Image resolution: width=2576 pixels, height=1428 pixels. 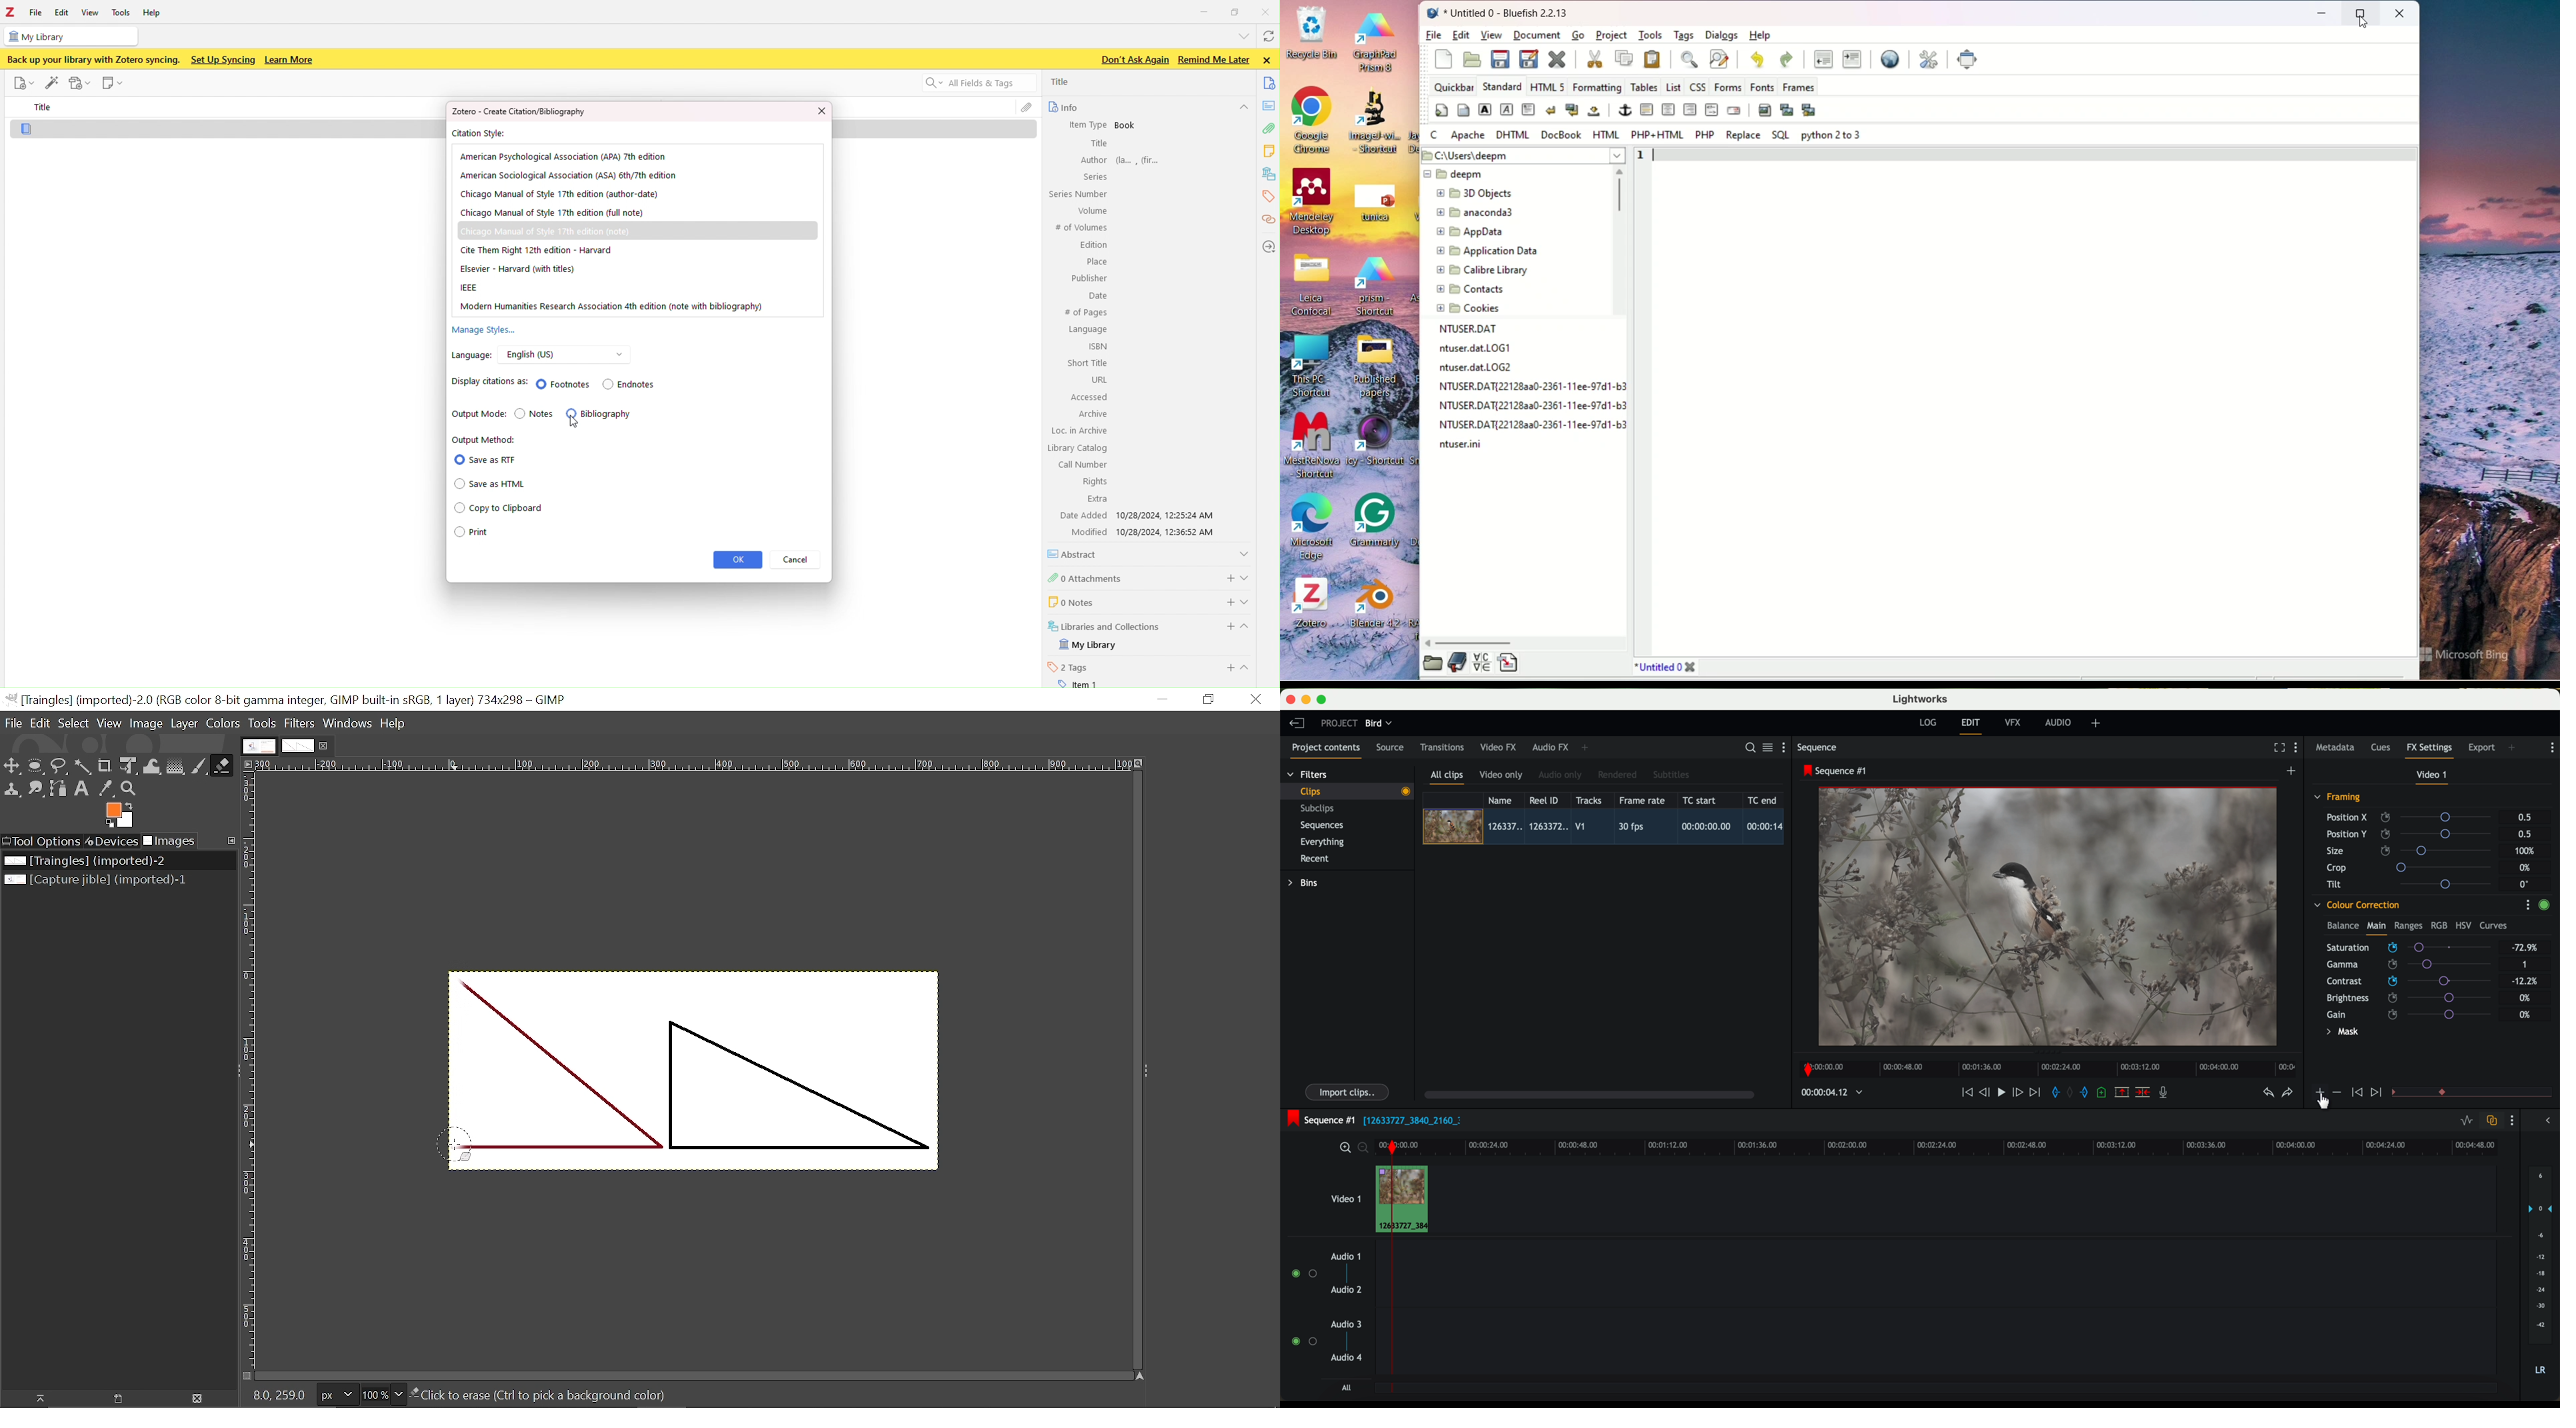 What do you see at coordinates (1454, 87) in the screenshot?
I see `quickbar` at bounding box center [1454, 87].